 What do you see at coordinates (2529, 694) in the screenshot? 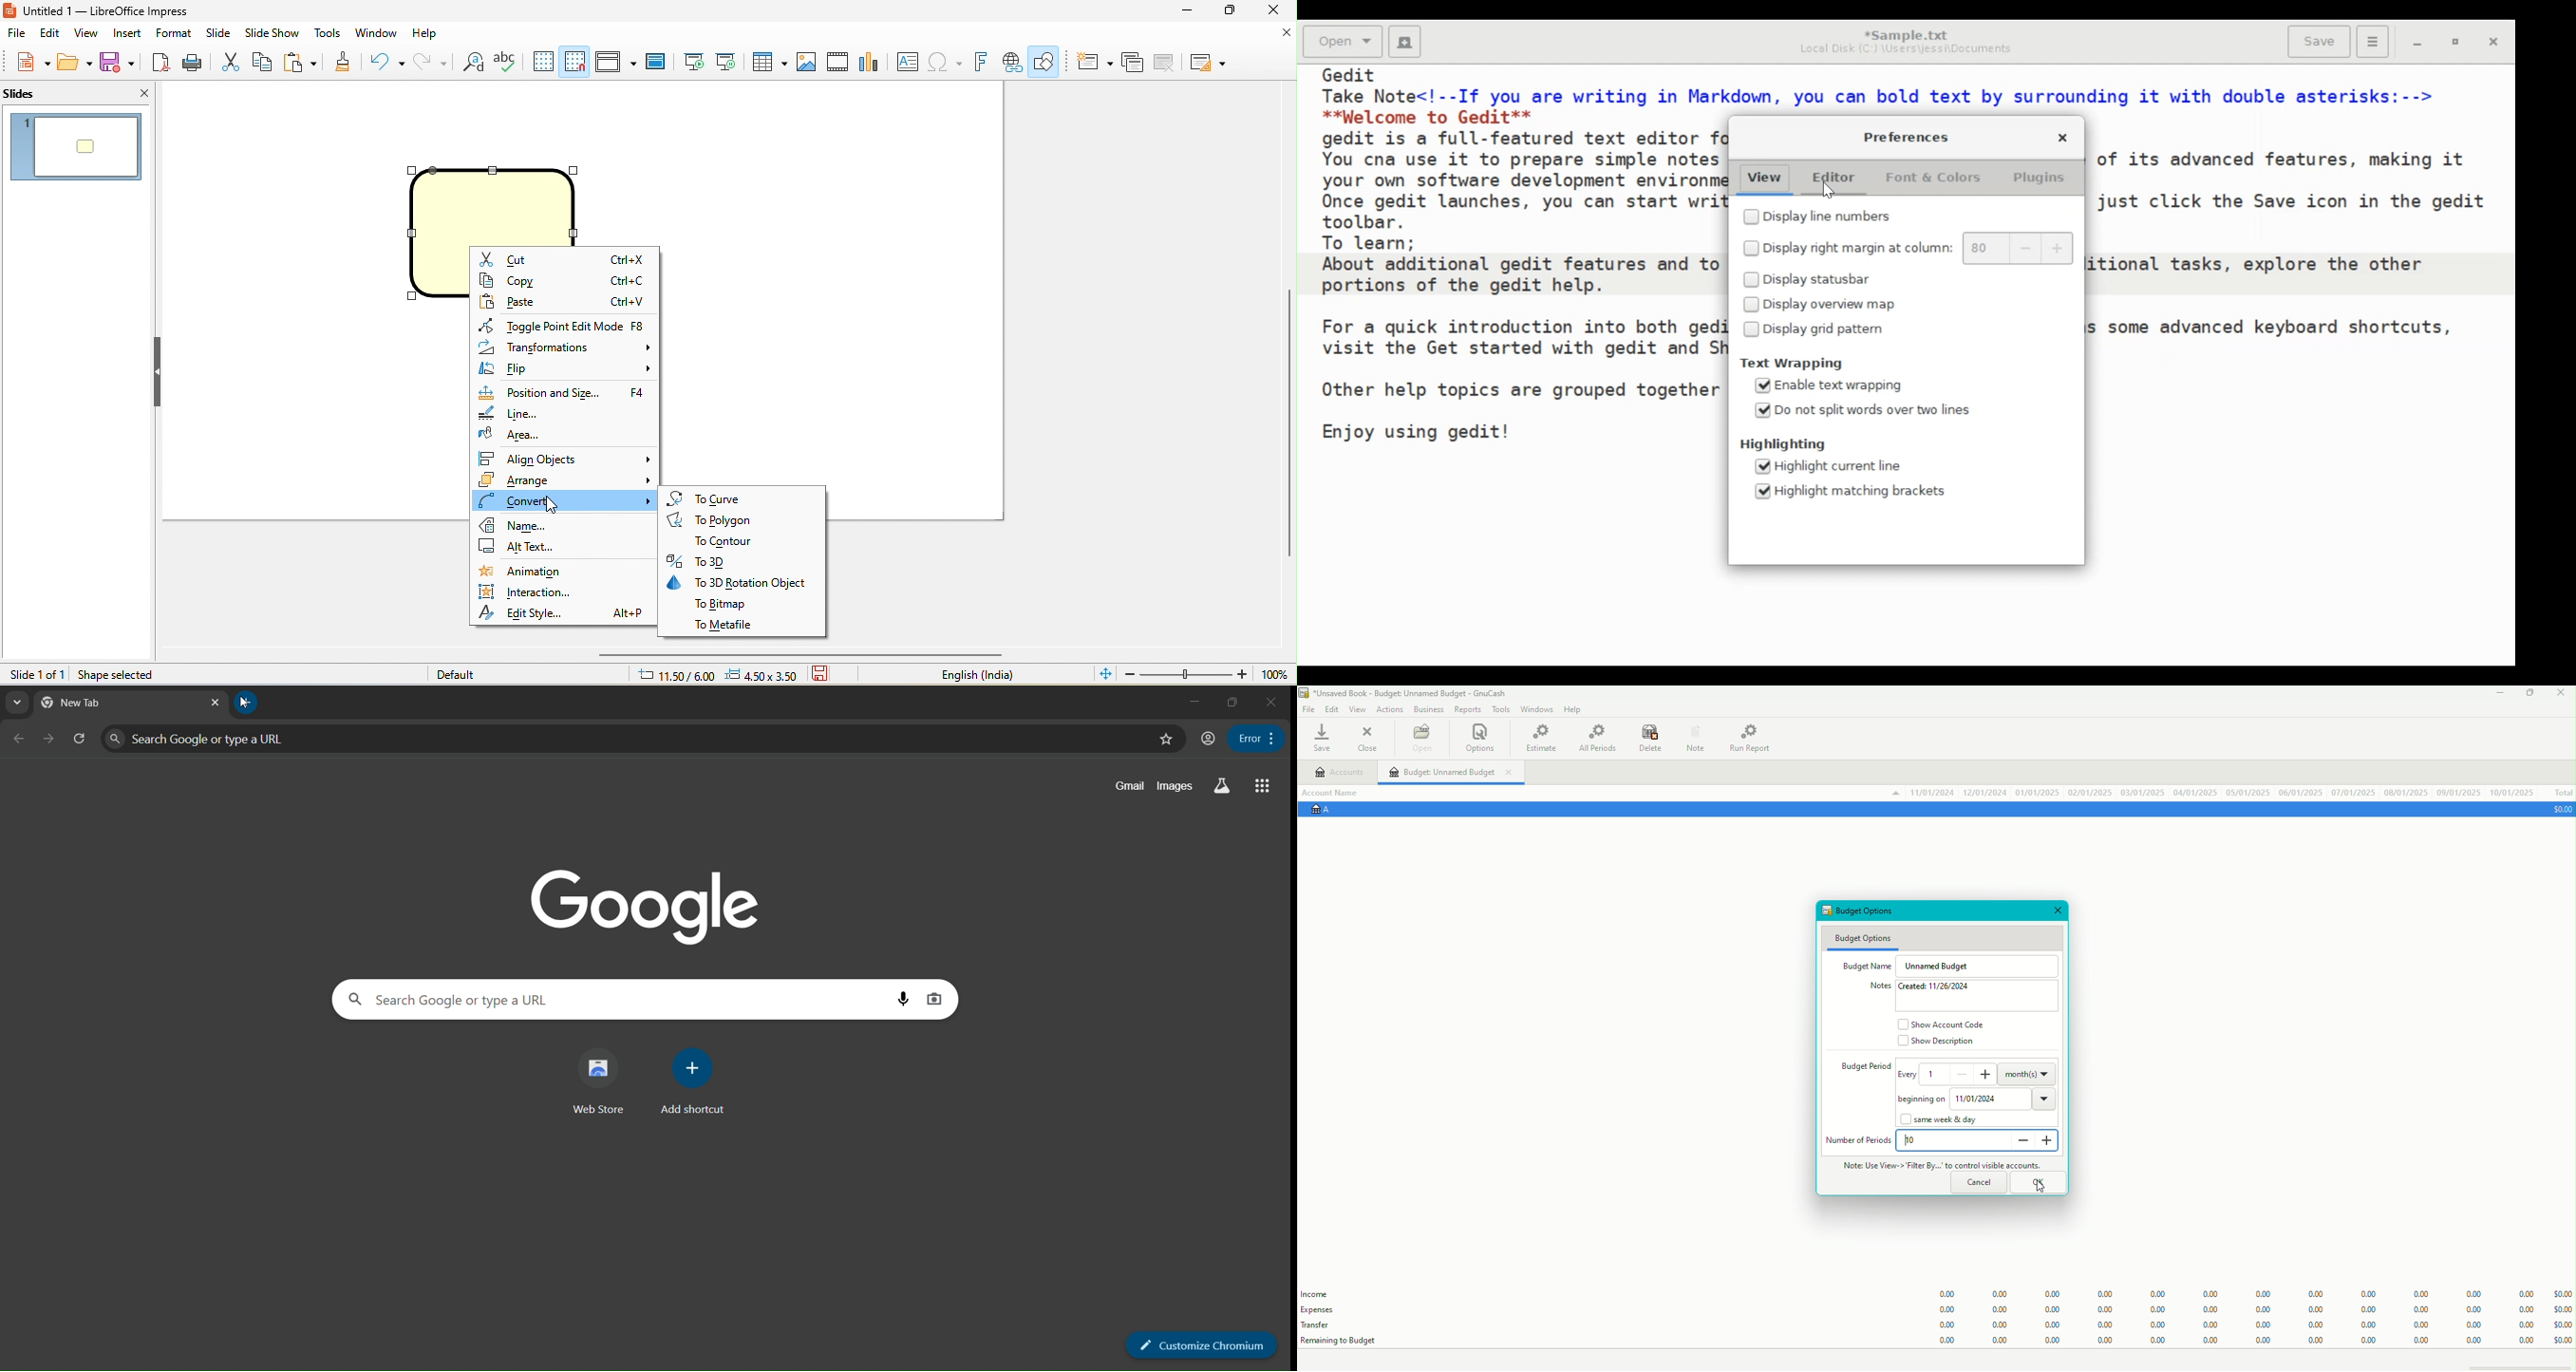
I see `Restore` at bounding box center [2529, 694].